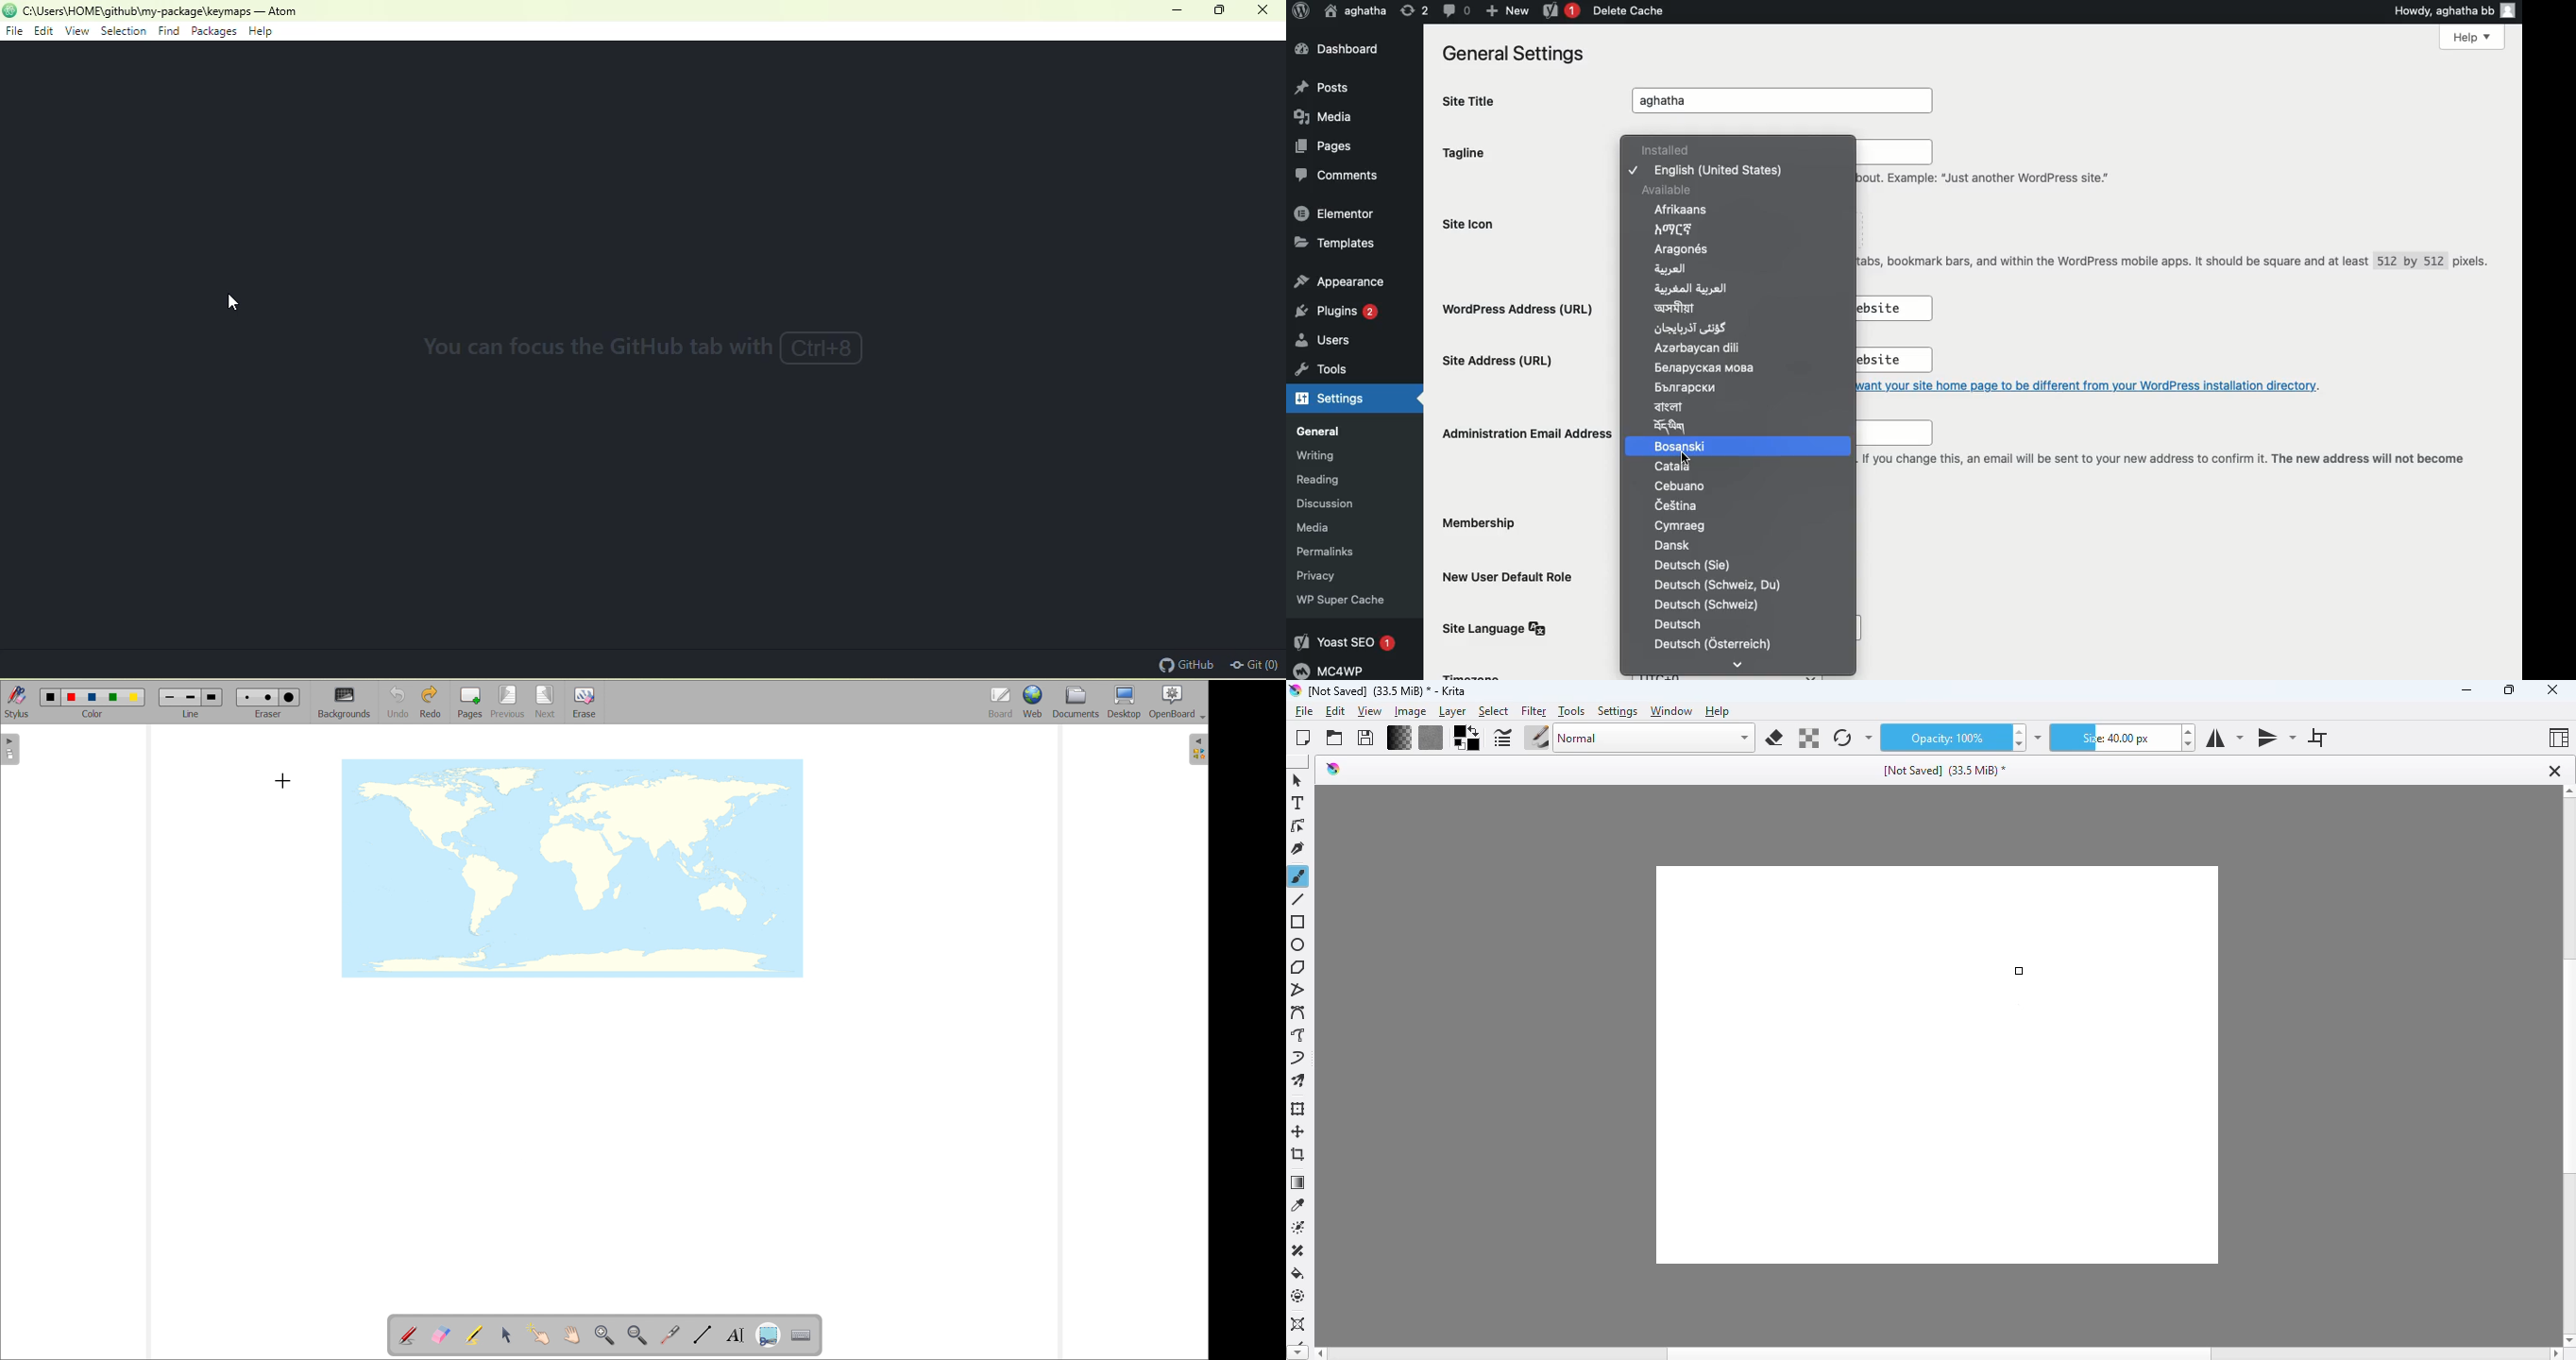 This screenshot has height=1372, width=2576. What do you see at coordinates (1298, 1204) in the screenshot?
I see `sample a color from the image or current layer` at bounding box center [1298, 1204].